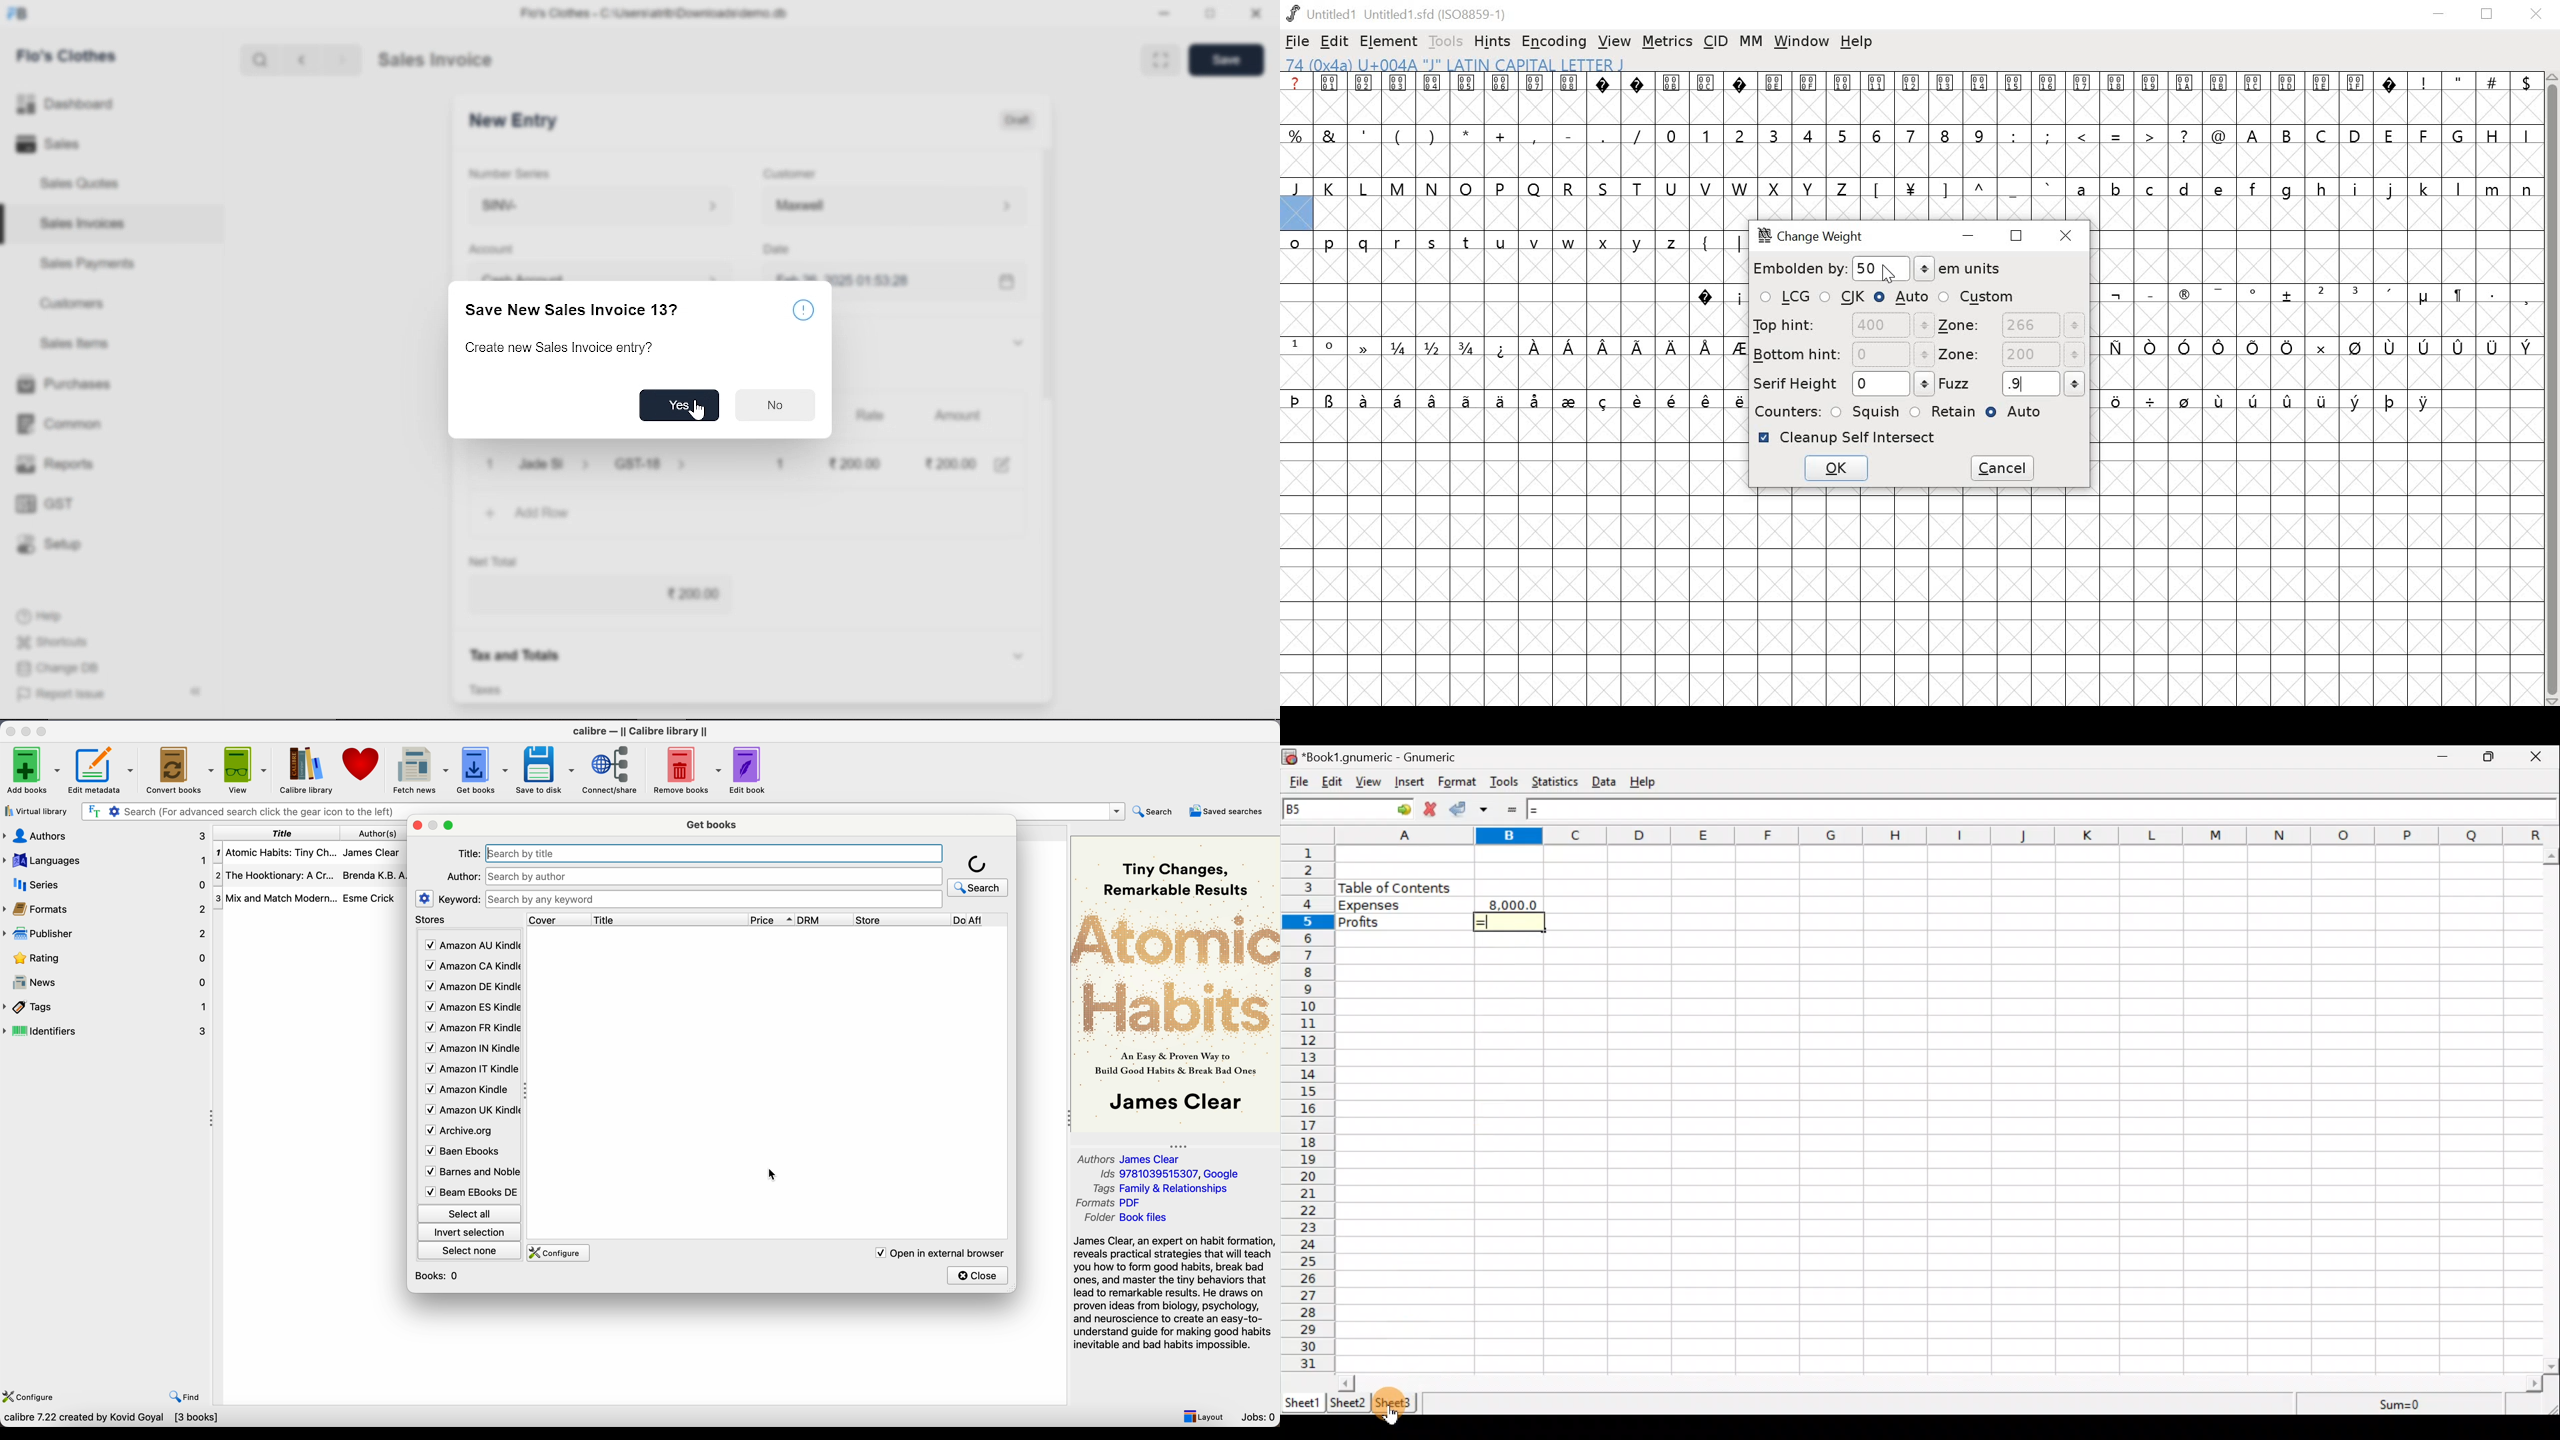  Describe the element at coordinates (980, 920) in the screenshot. I see `Do Aff` at that location.